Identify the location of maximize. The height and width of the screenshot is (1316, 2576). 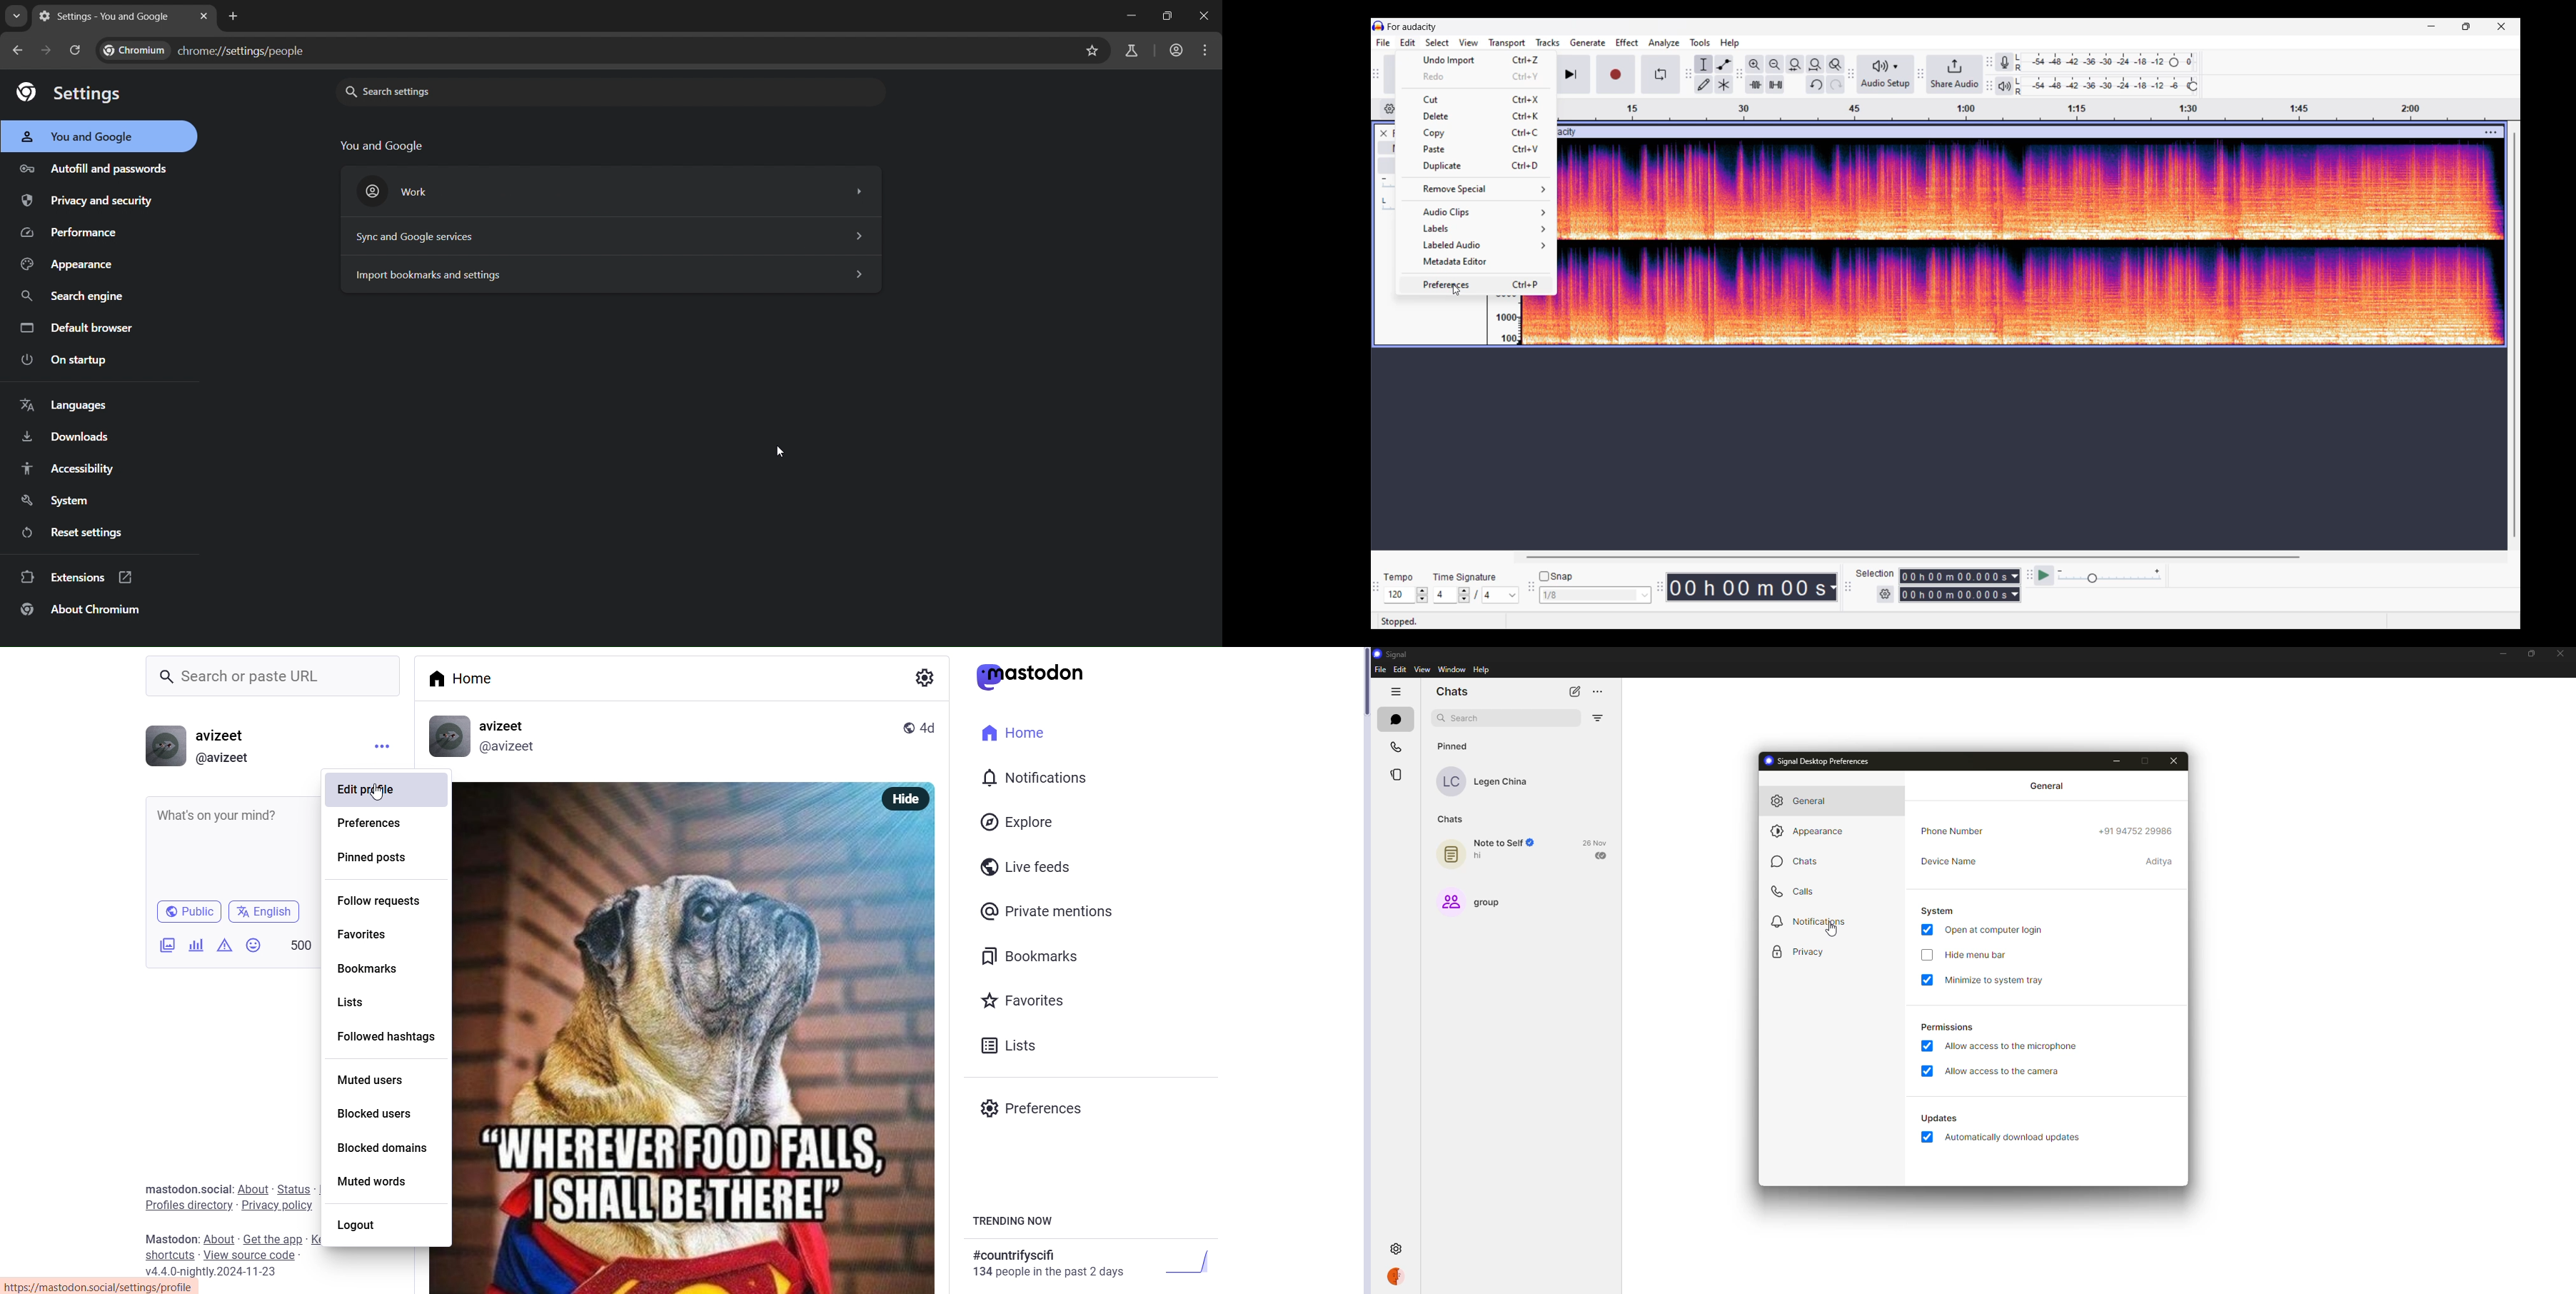
(2532, 653).